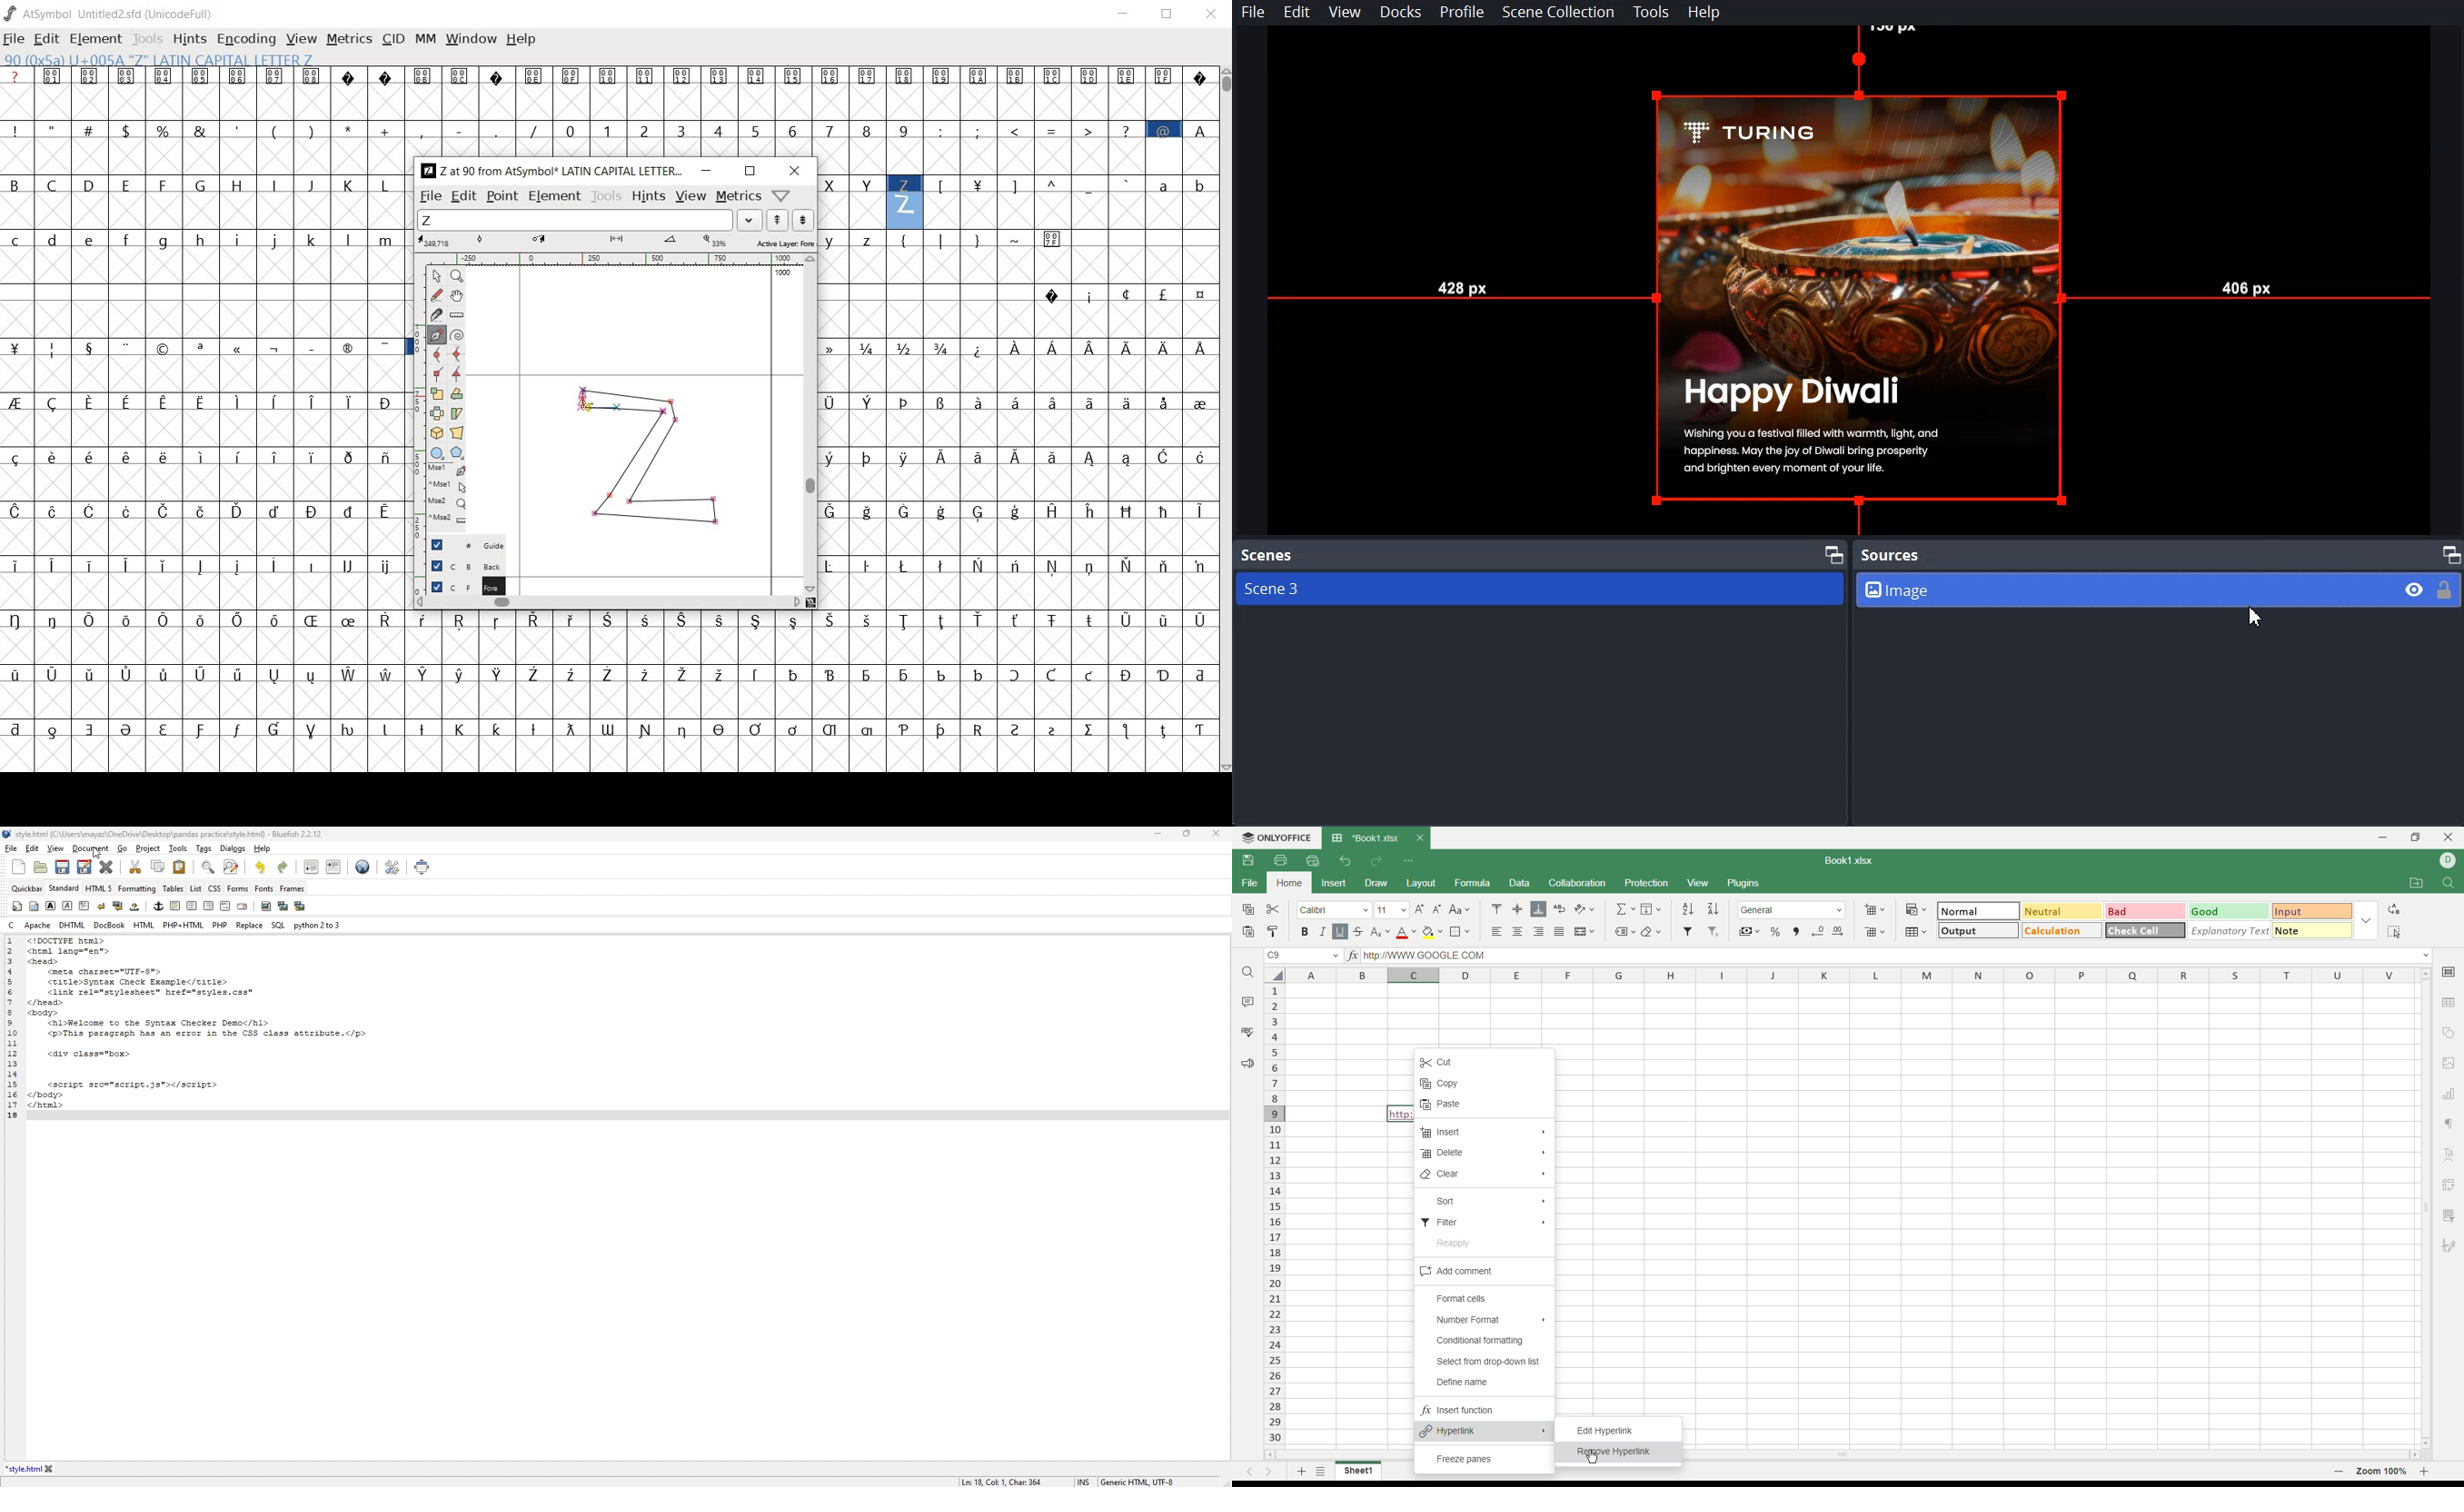  What do you see at coordinates (1325, 1473) in the screenshot?
I see `sheet list` at bounding box center [1325, 1473].